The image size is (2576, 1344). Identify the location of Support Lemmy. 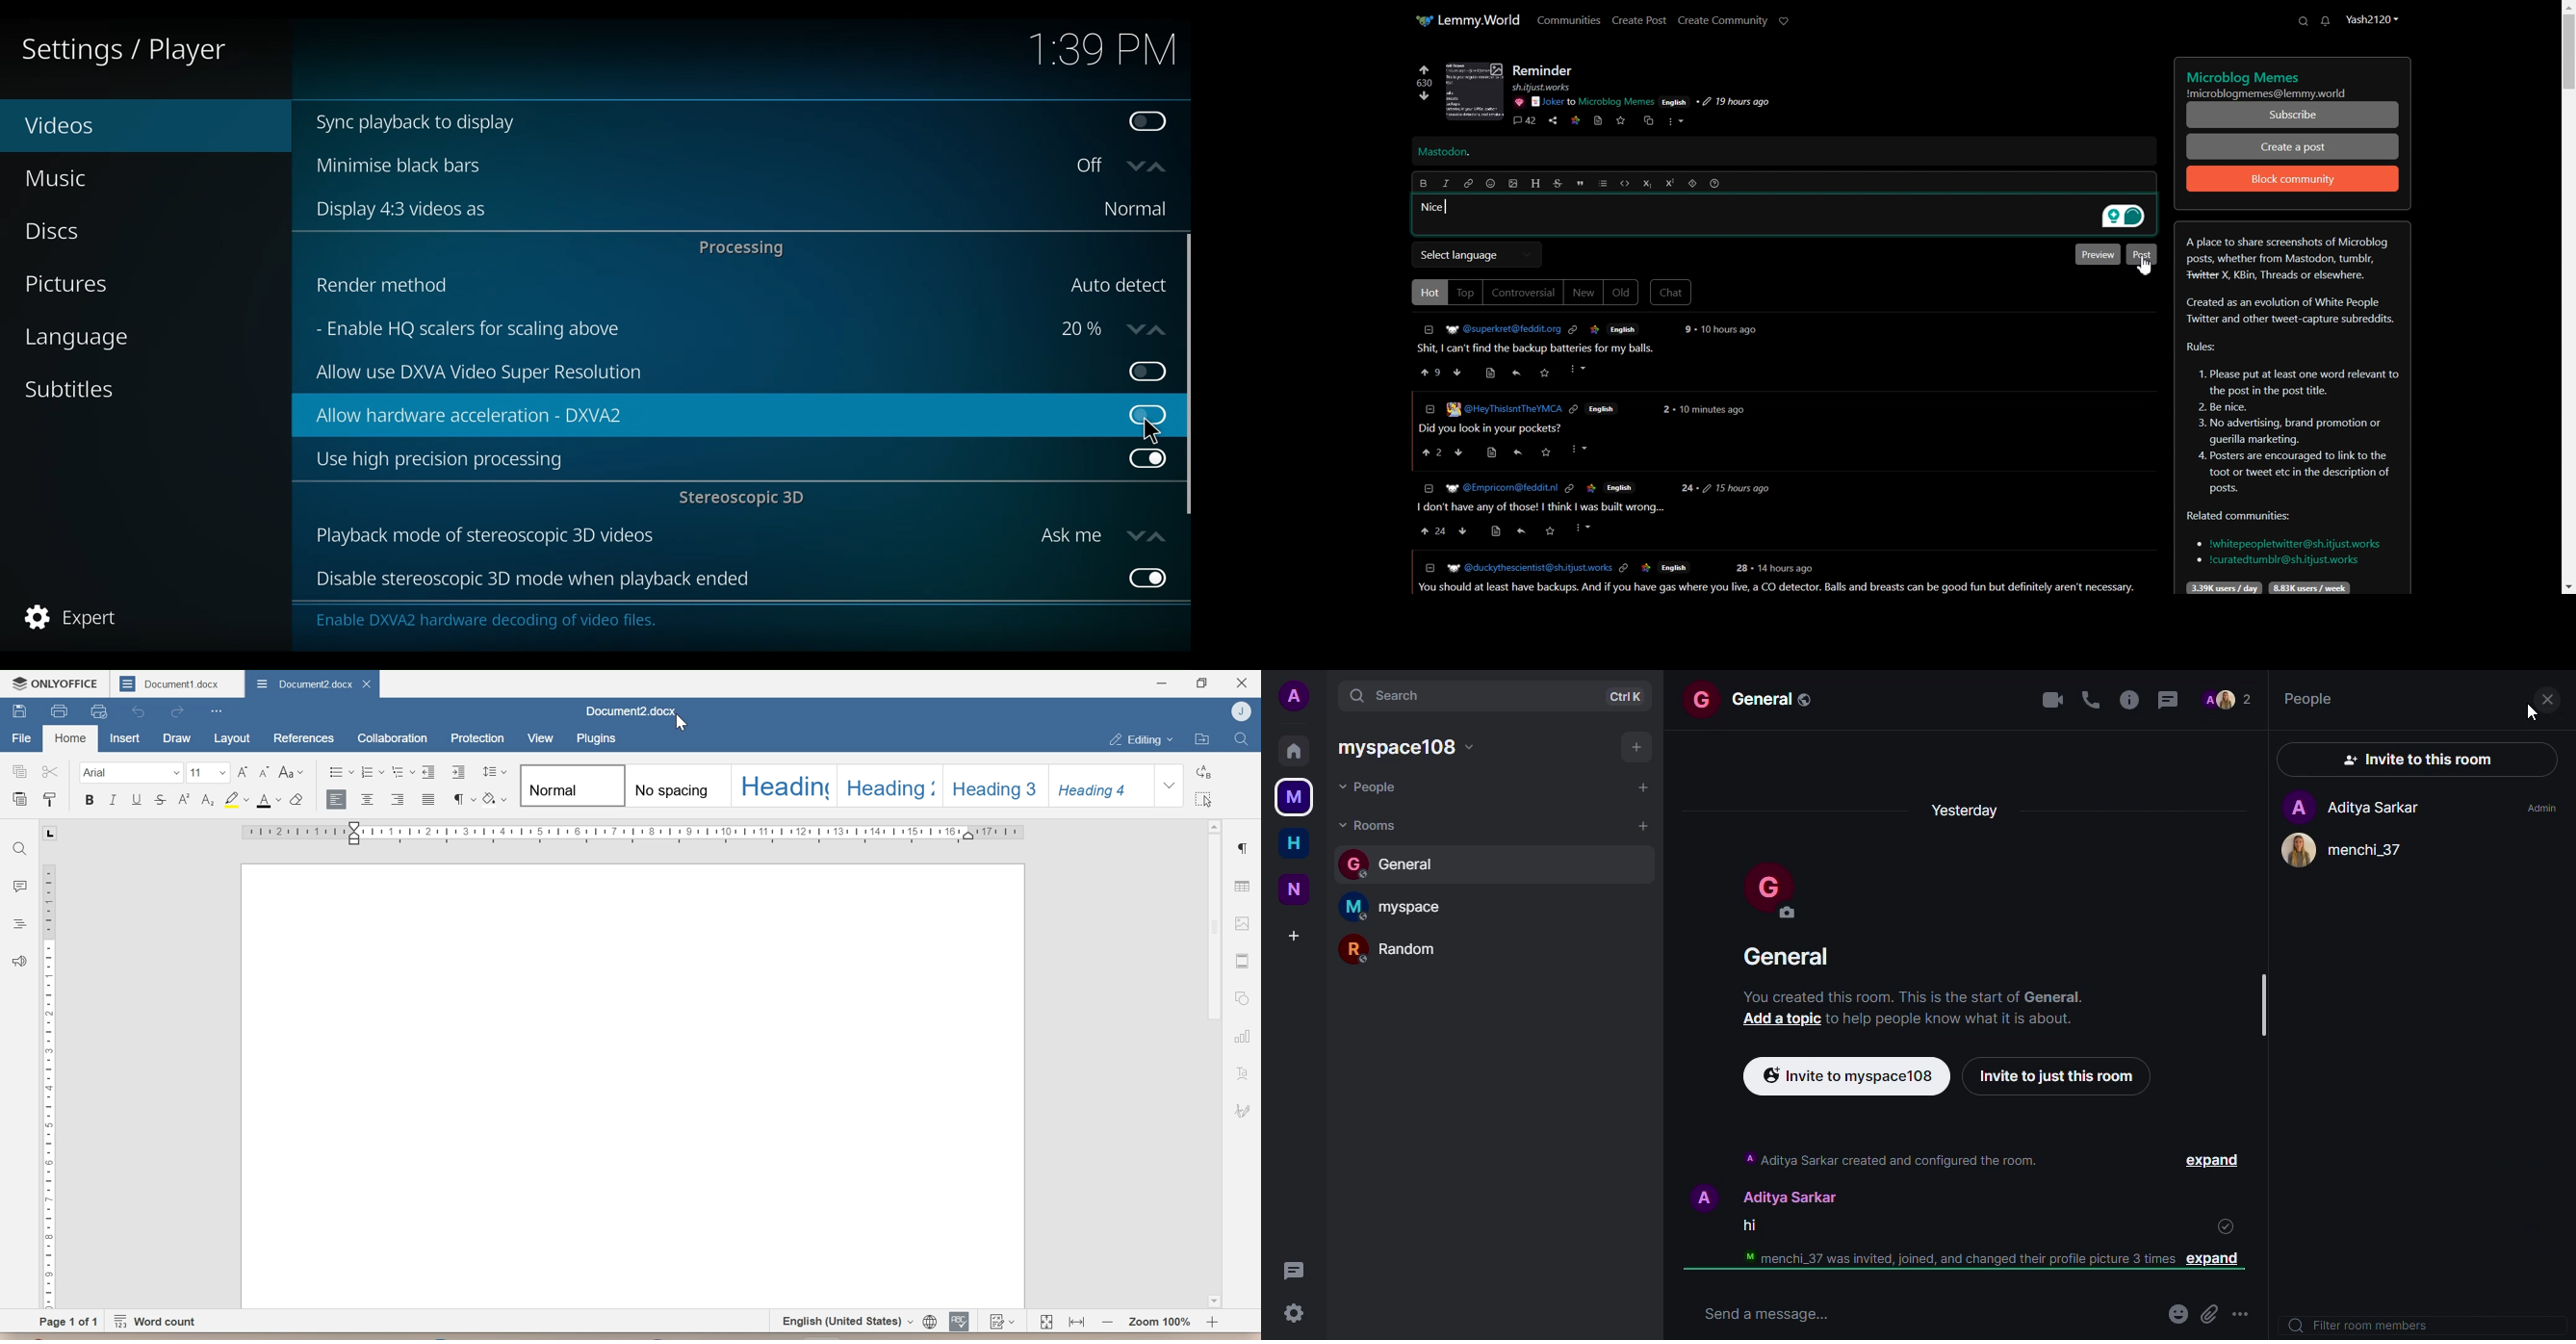
(1784, 21).